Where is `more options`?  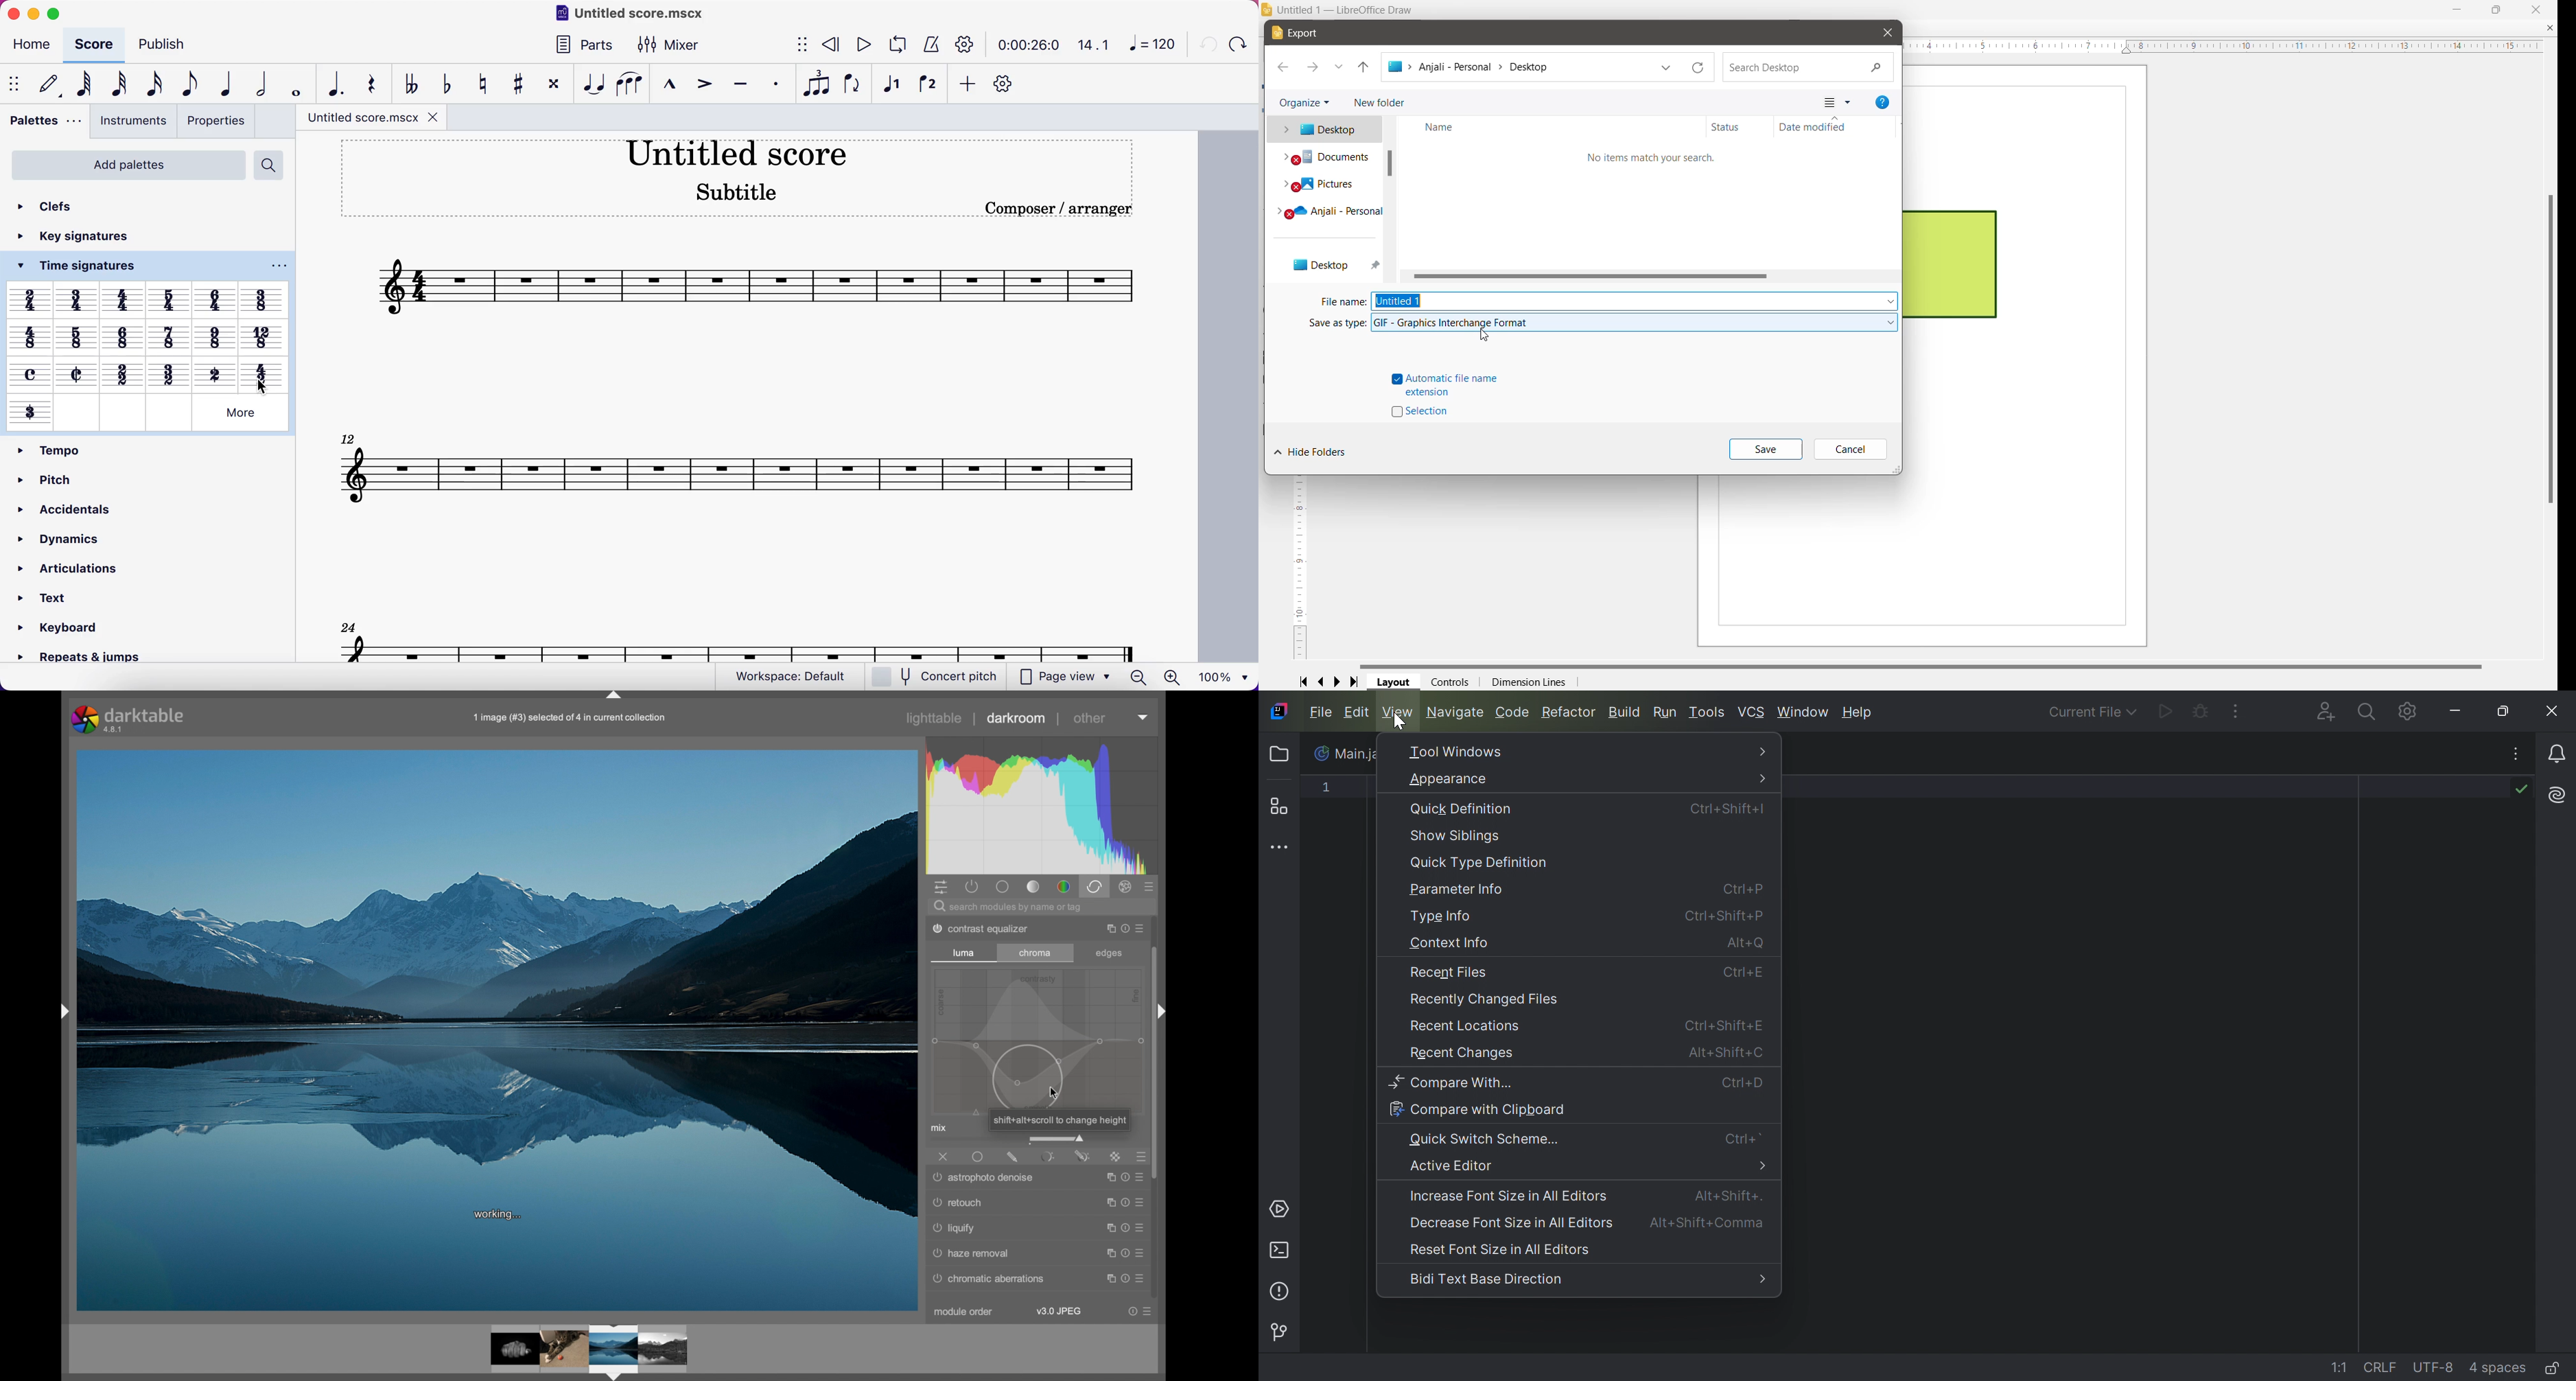 more options is located at coordinates (1119, 1254).